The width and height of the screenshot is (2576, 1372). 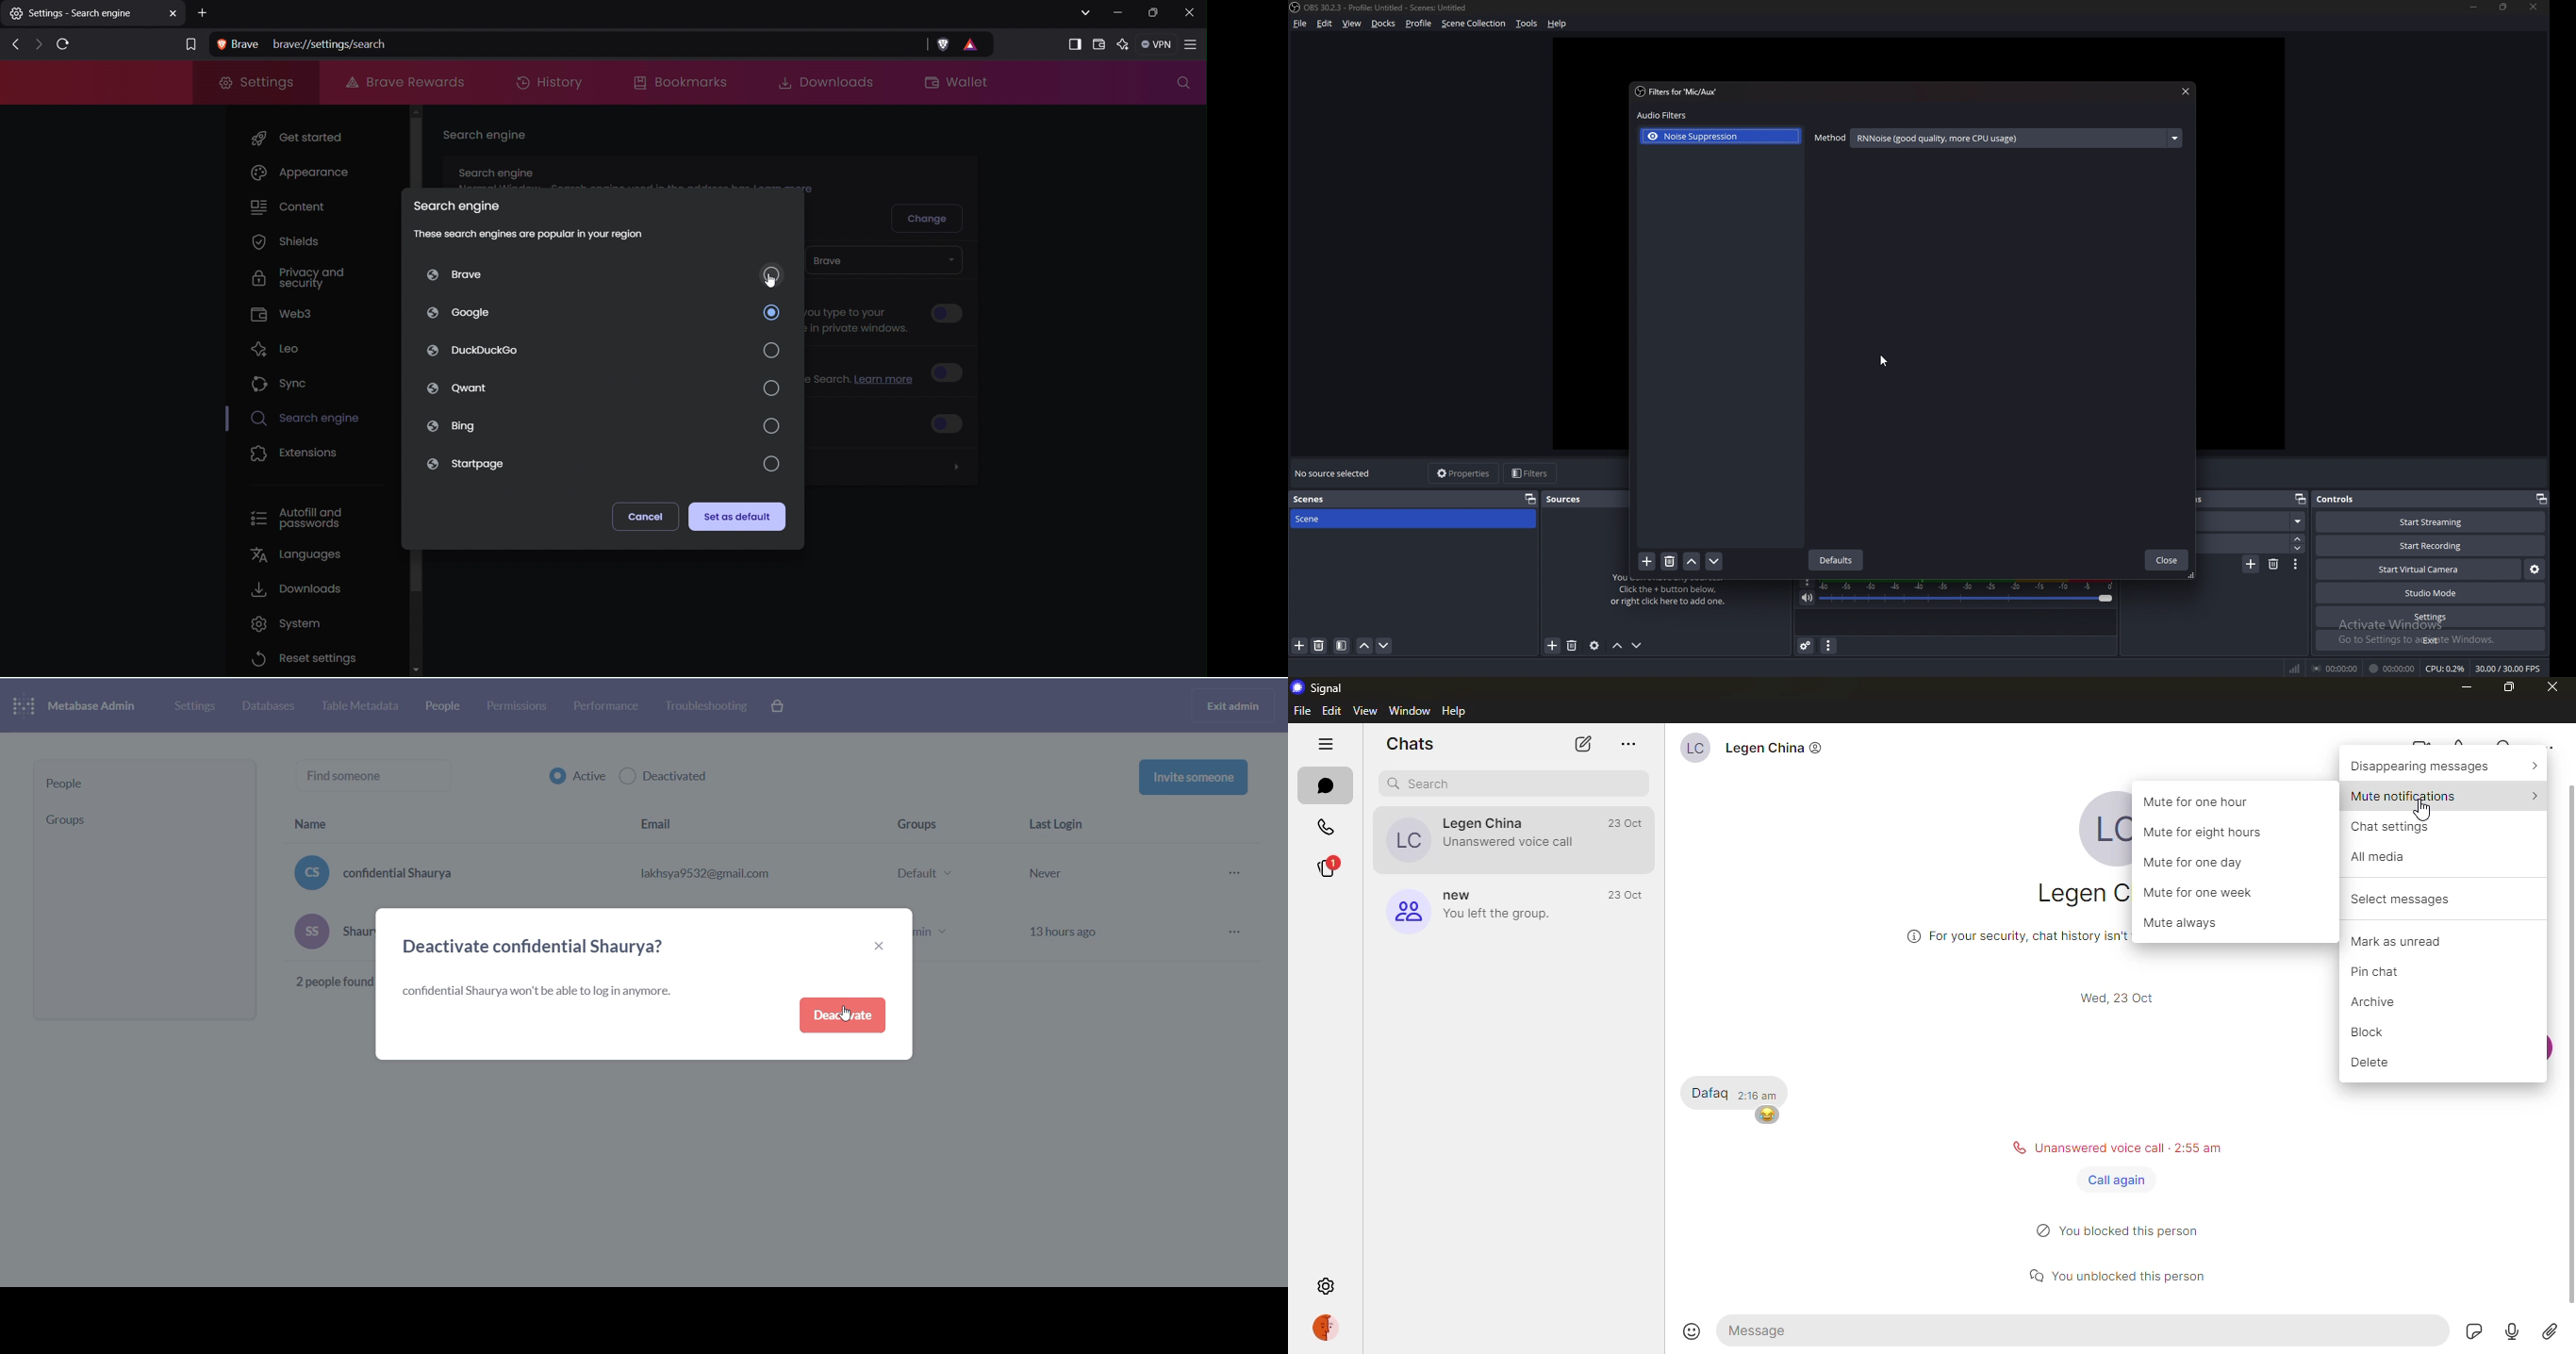 What do you see at coordinates (543, 992) in the screenshot?
I see `text` at bounding box center [543, 992].